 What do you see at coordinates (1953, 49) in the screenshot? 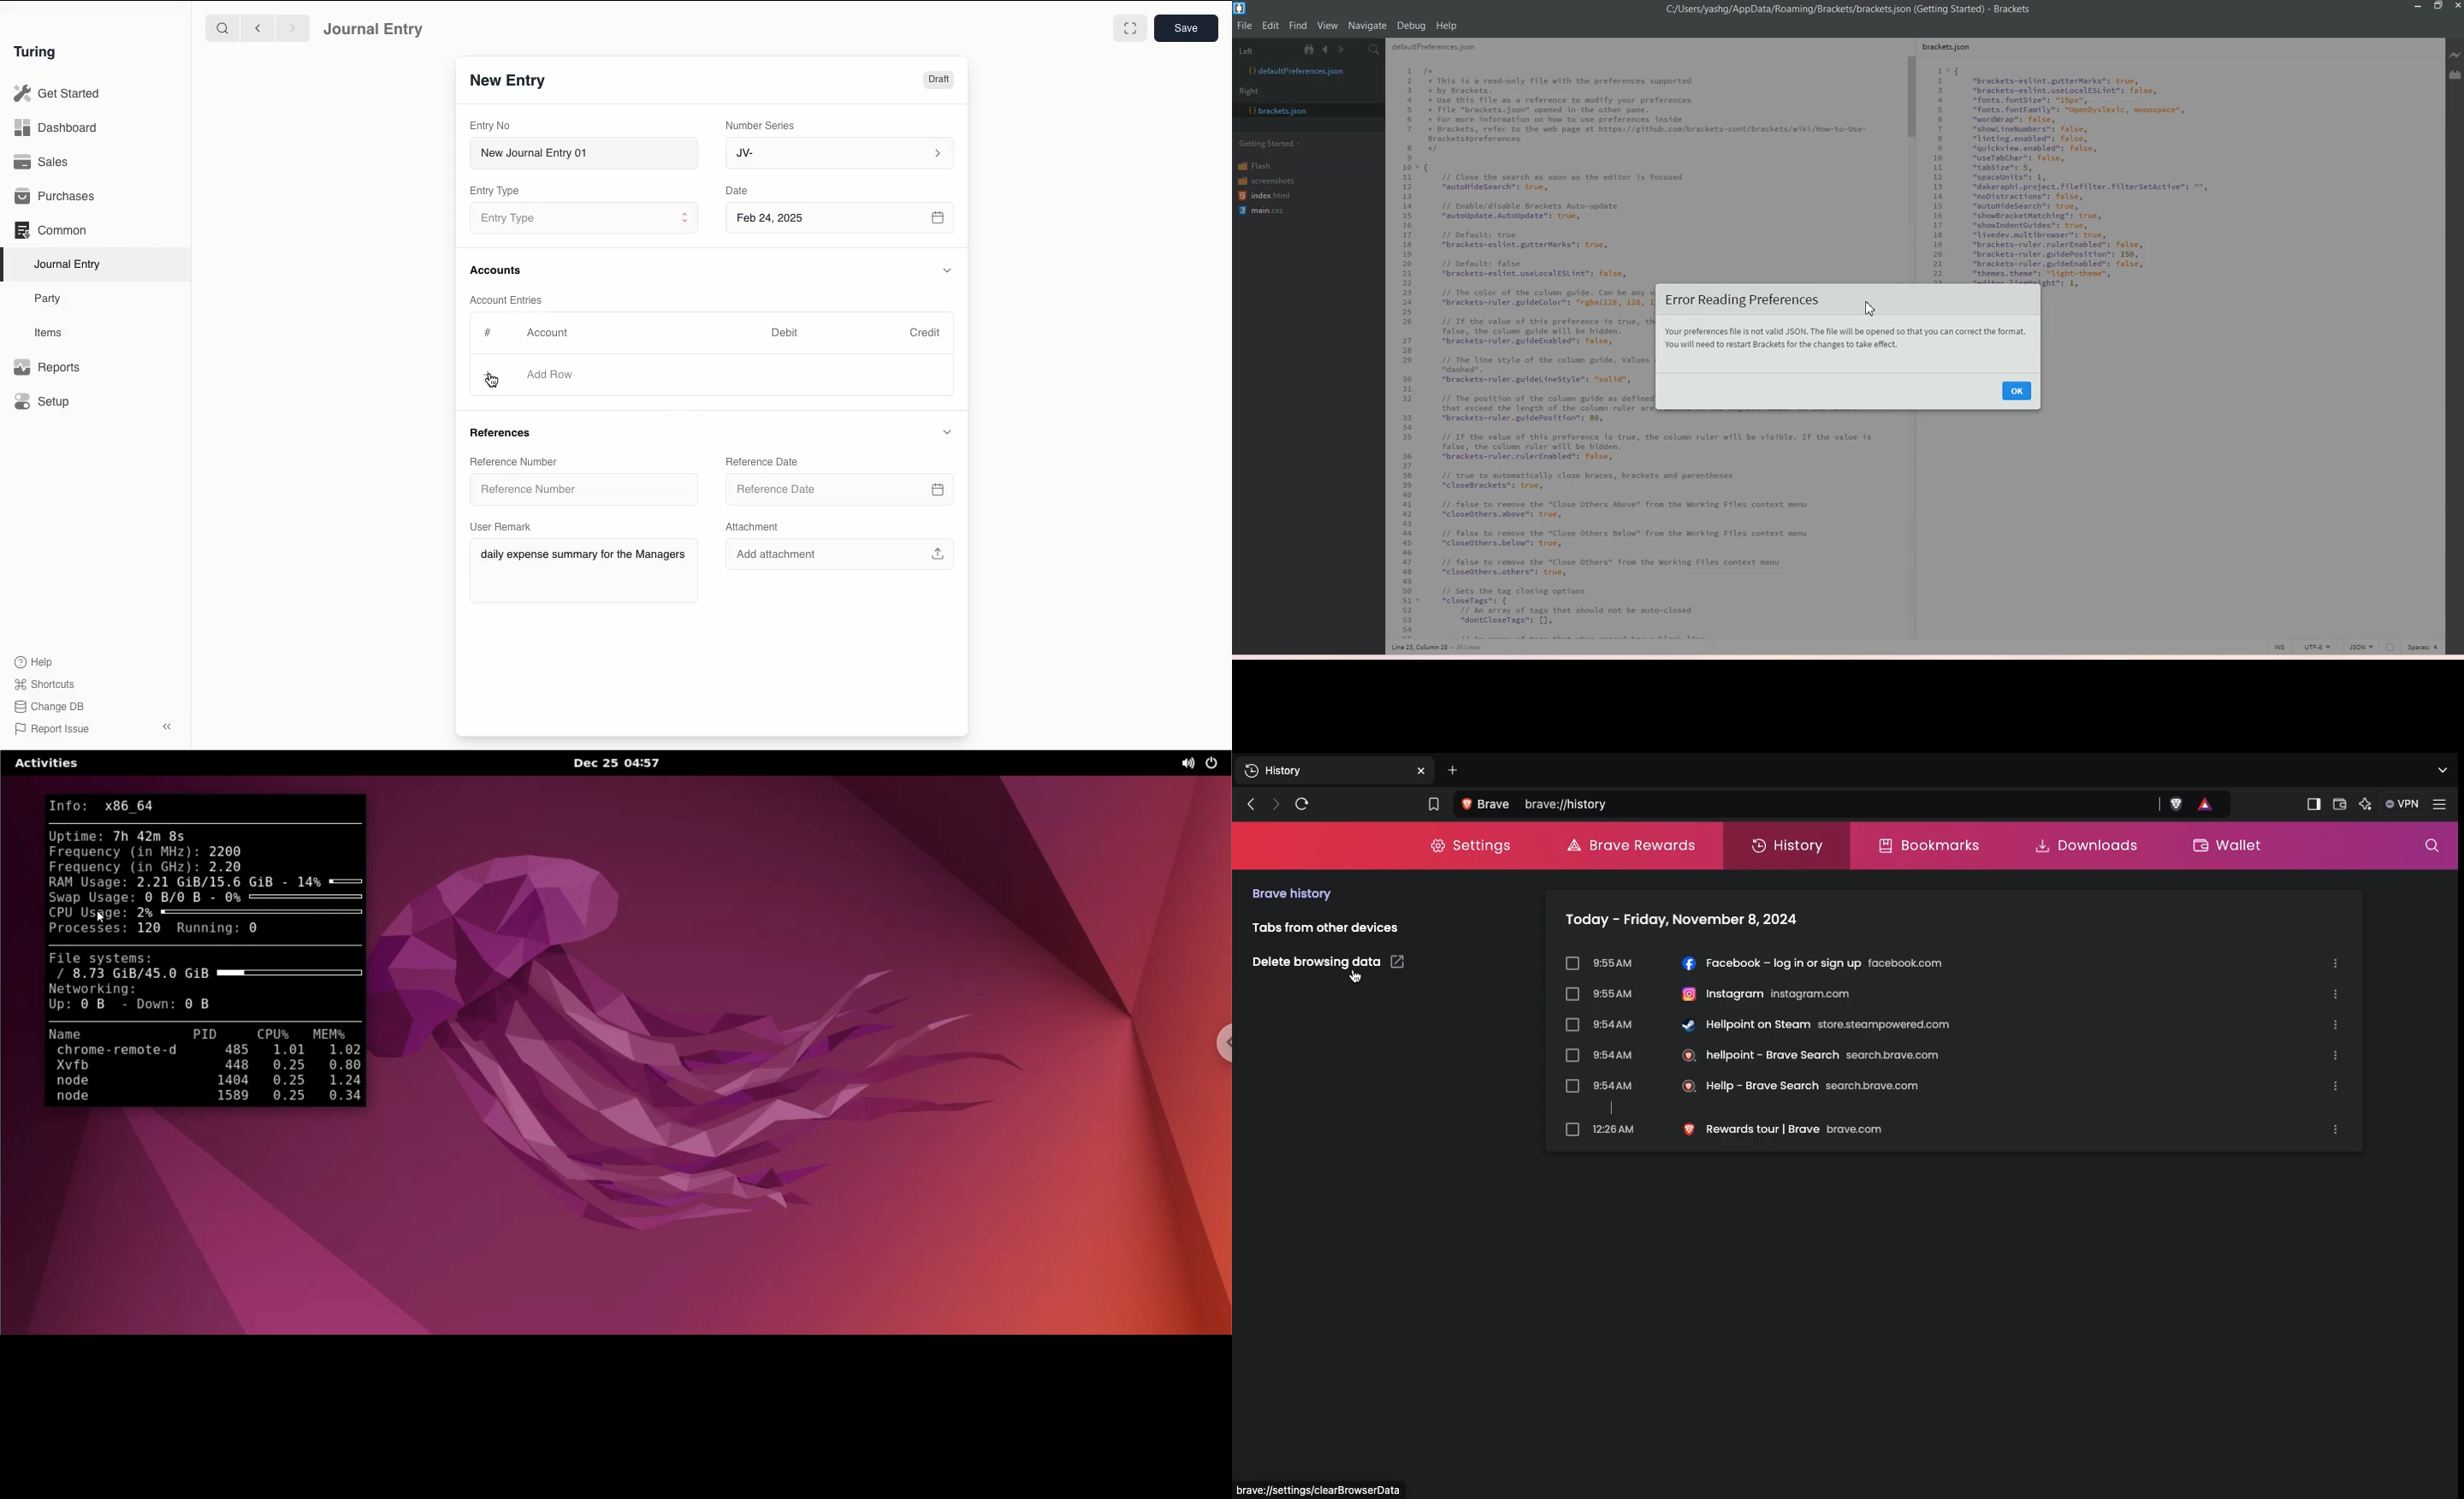
I see `brackets.json` at bounding box center [1953, 49].